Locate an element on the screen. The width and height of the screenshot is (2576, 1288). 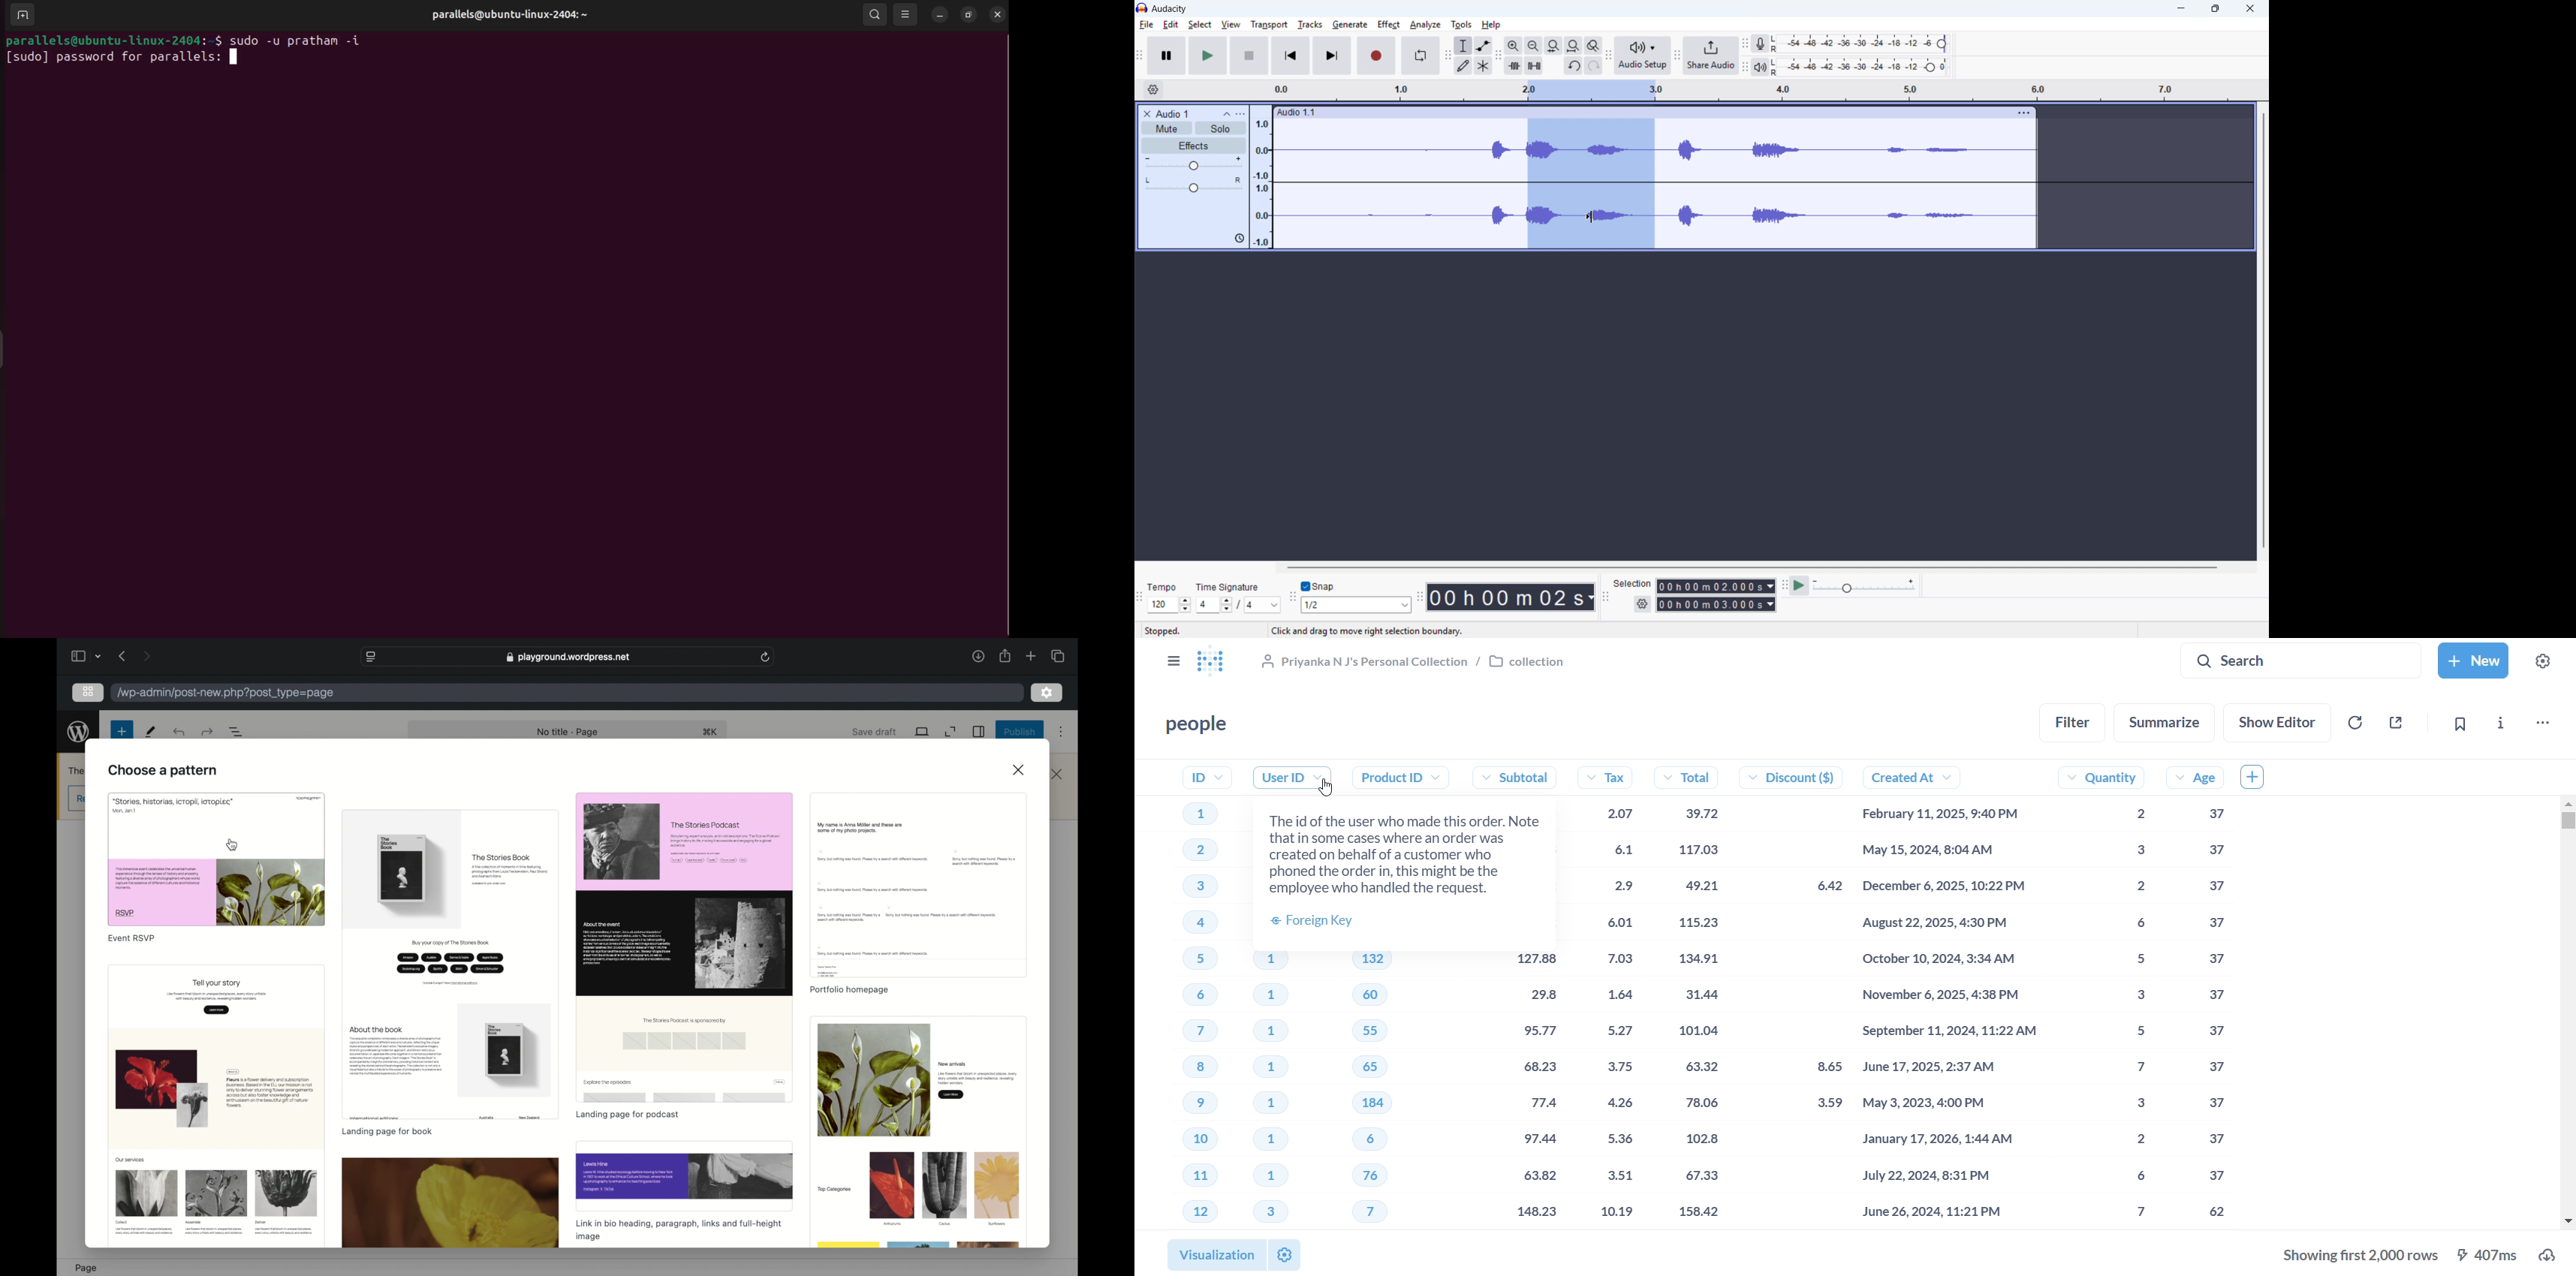
wordpress  address is located at coordinates (226, 694).